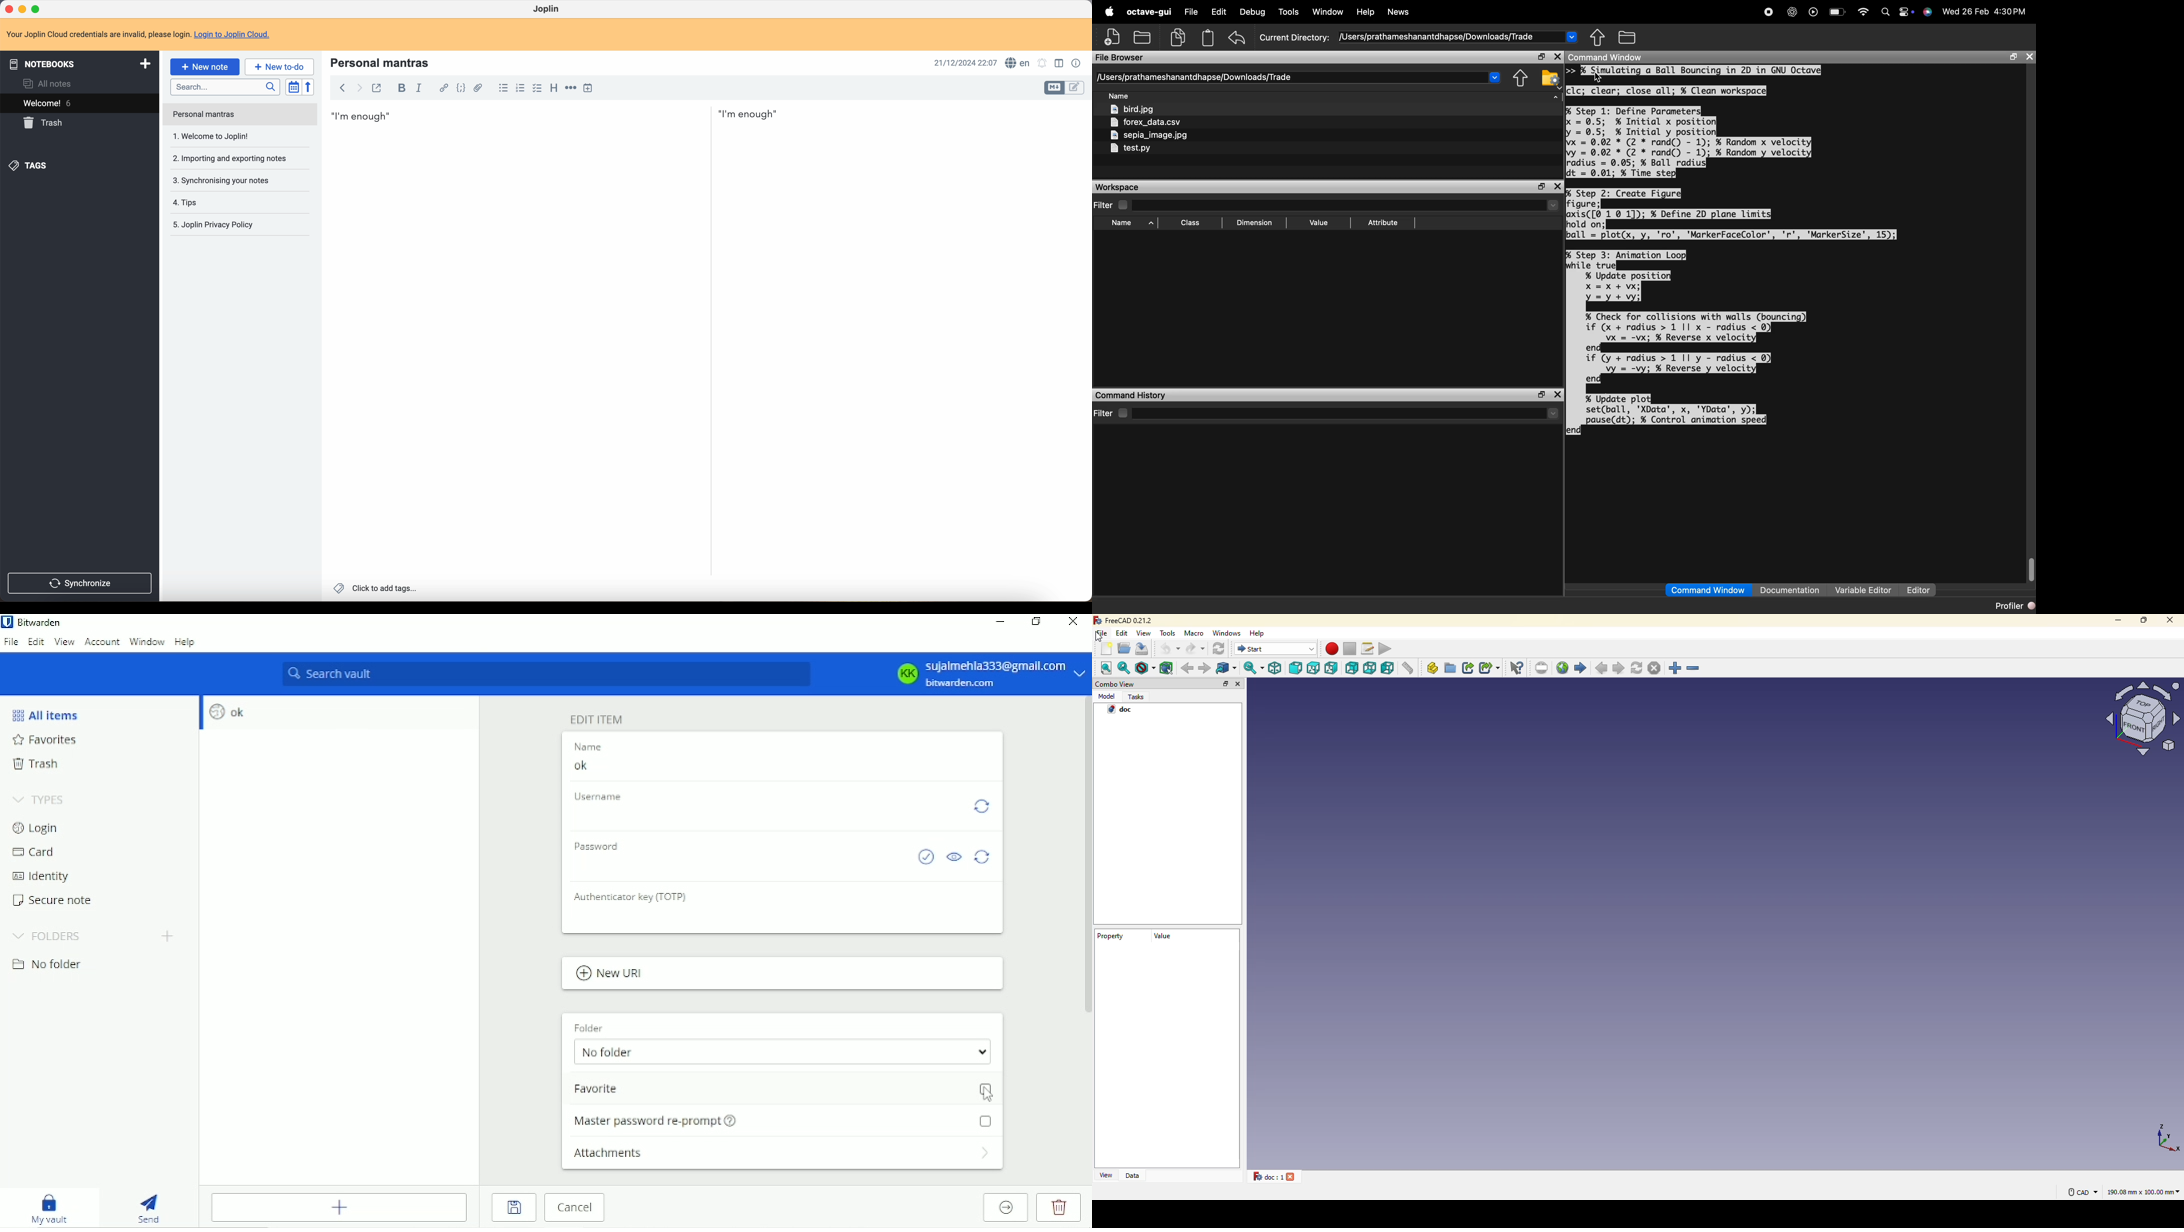 This screenshot has width=2184, height=1232. I want to click on Attachments, so click(781, 1153).